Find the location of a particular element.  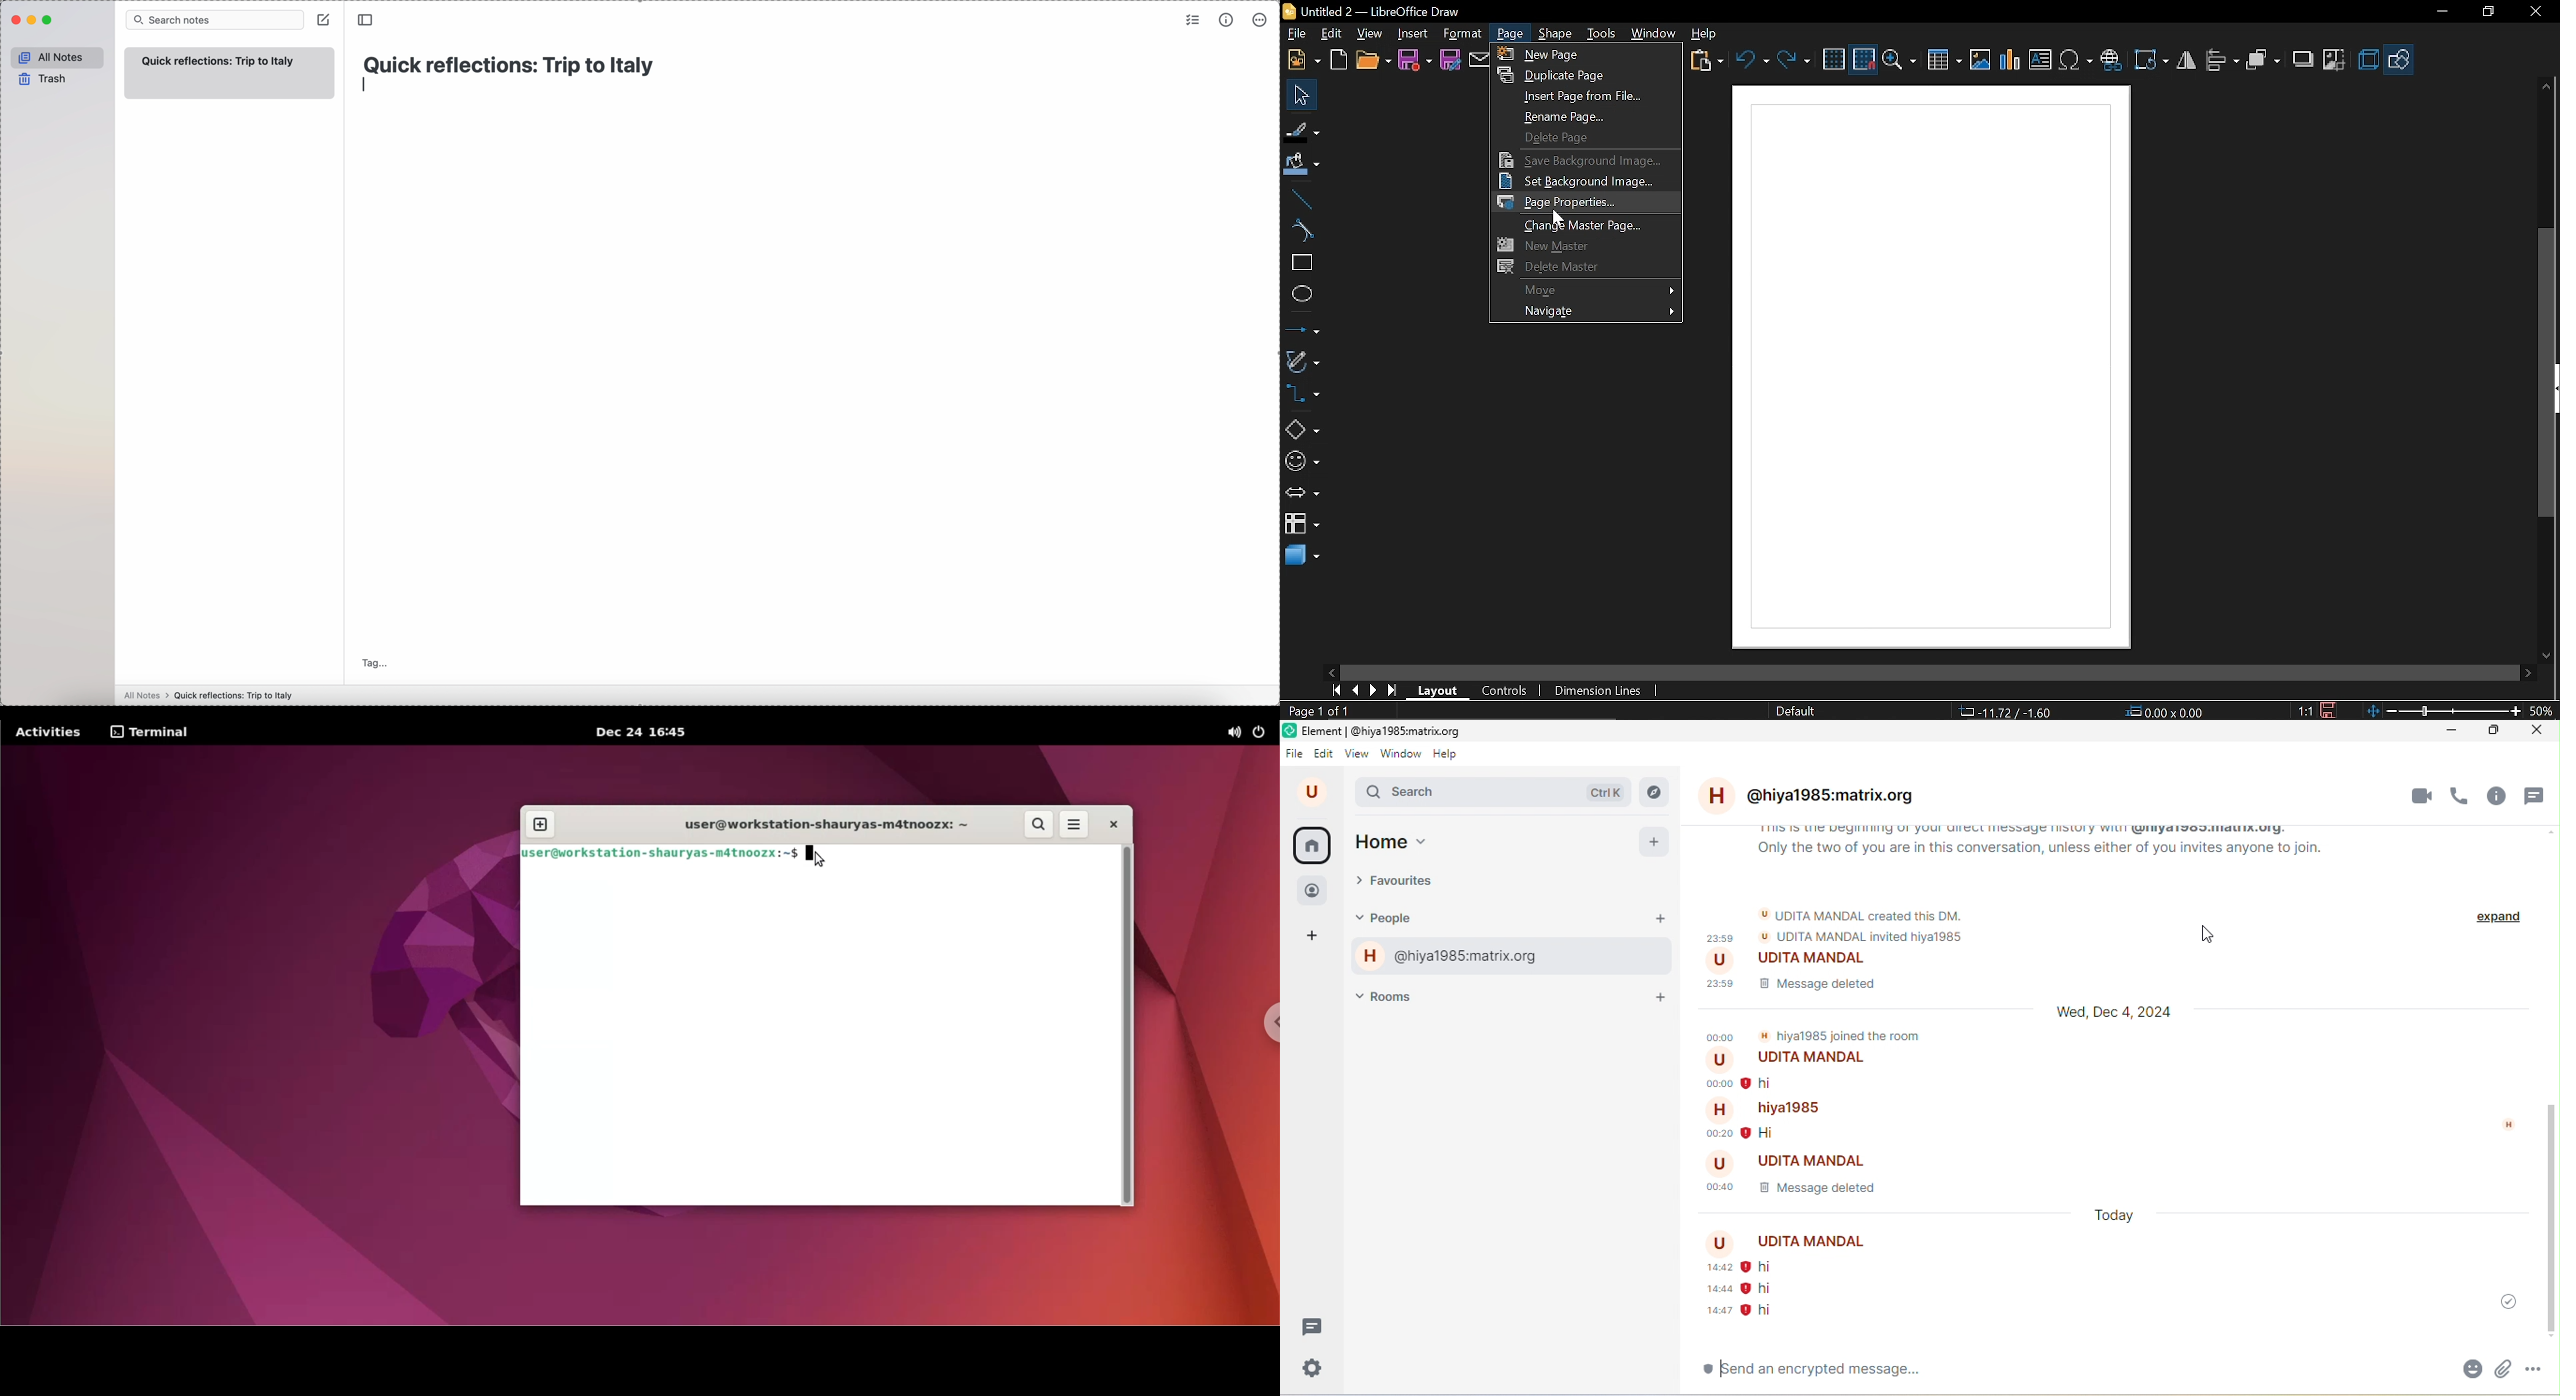

File is located at coordinates (1298, 33).